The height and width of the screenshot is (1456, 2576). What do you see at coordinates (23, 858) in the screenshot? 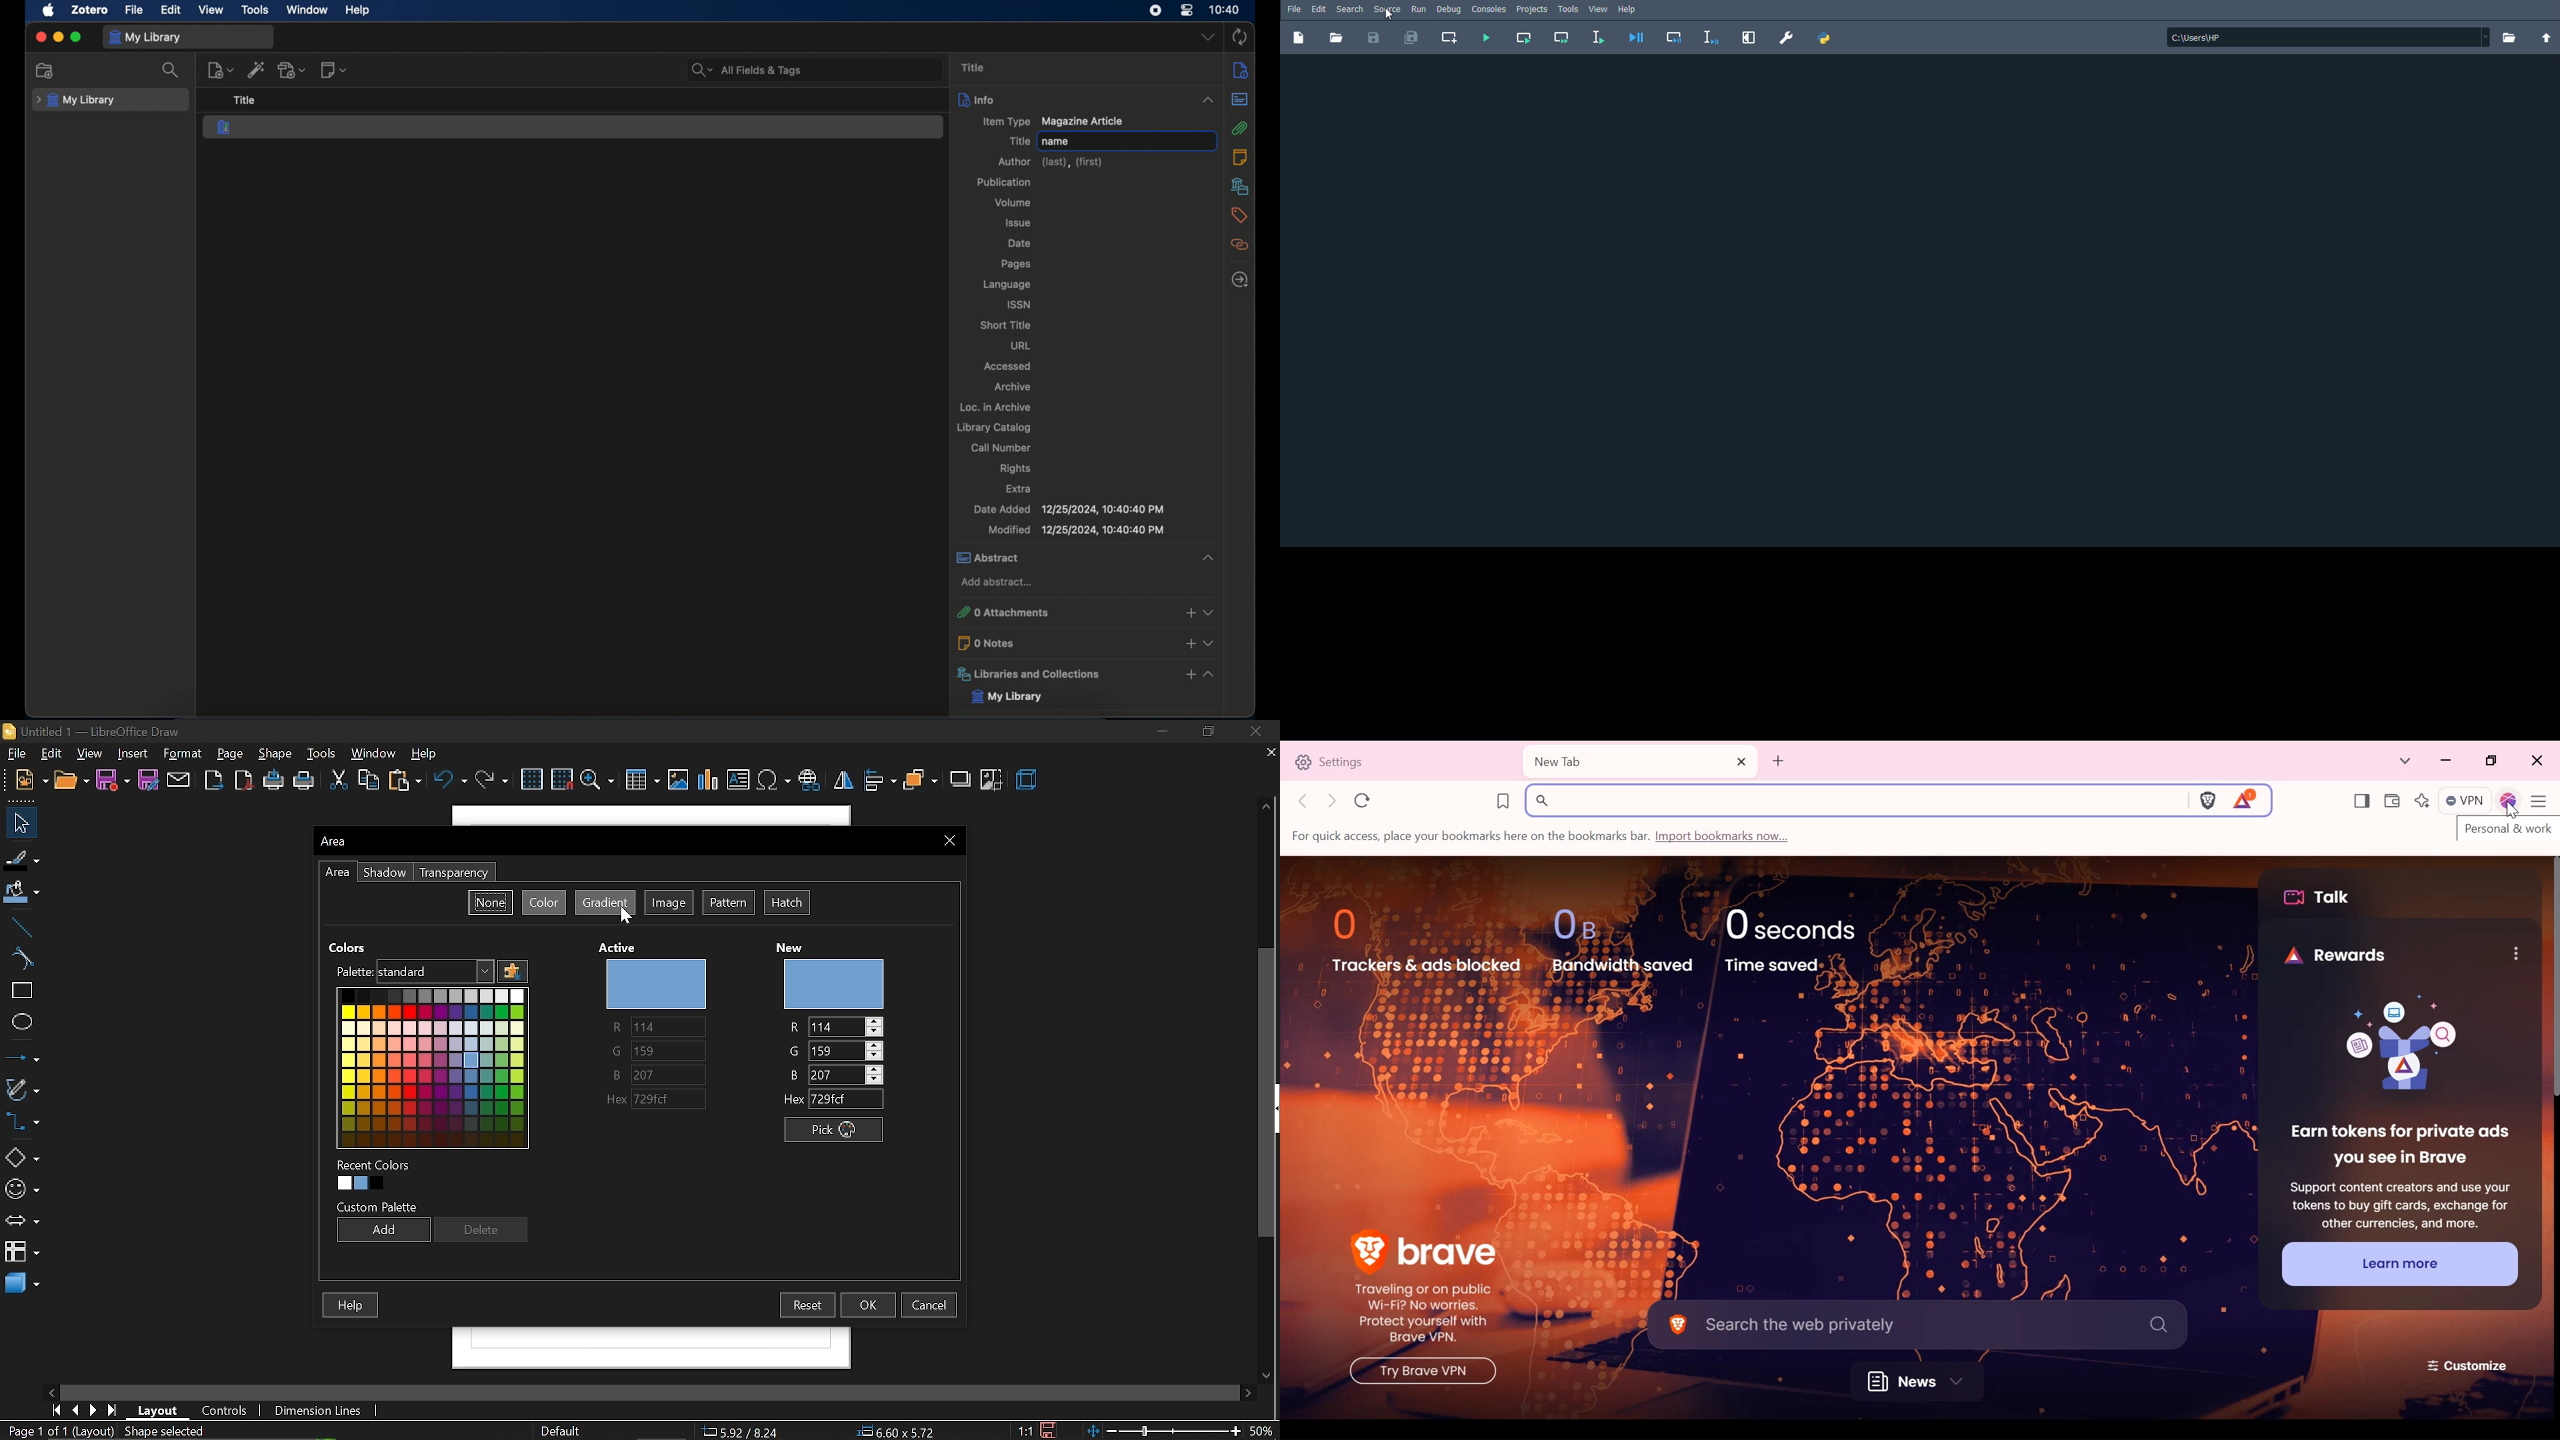
I see `fill line` at bounding box center [23, 858].